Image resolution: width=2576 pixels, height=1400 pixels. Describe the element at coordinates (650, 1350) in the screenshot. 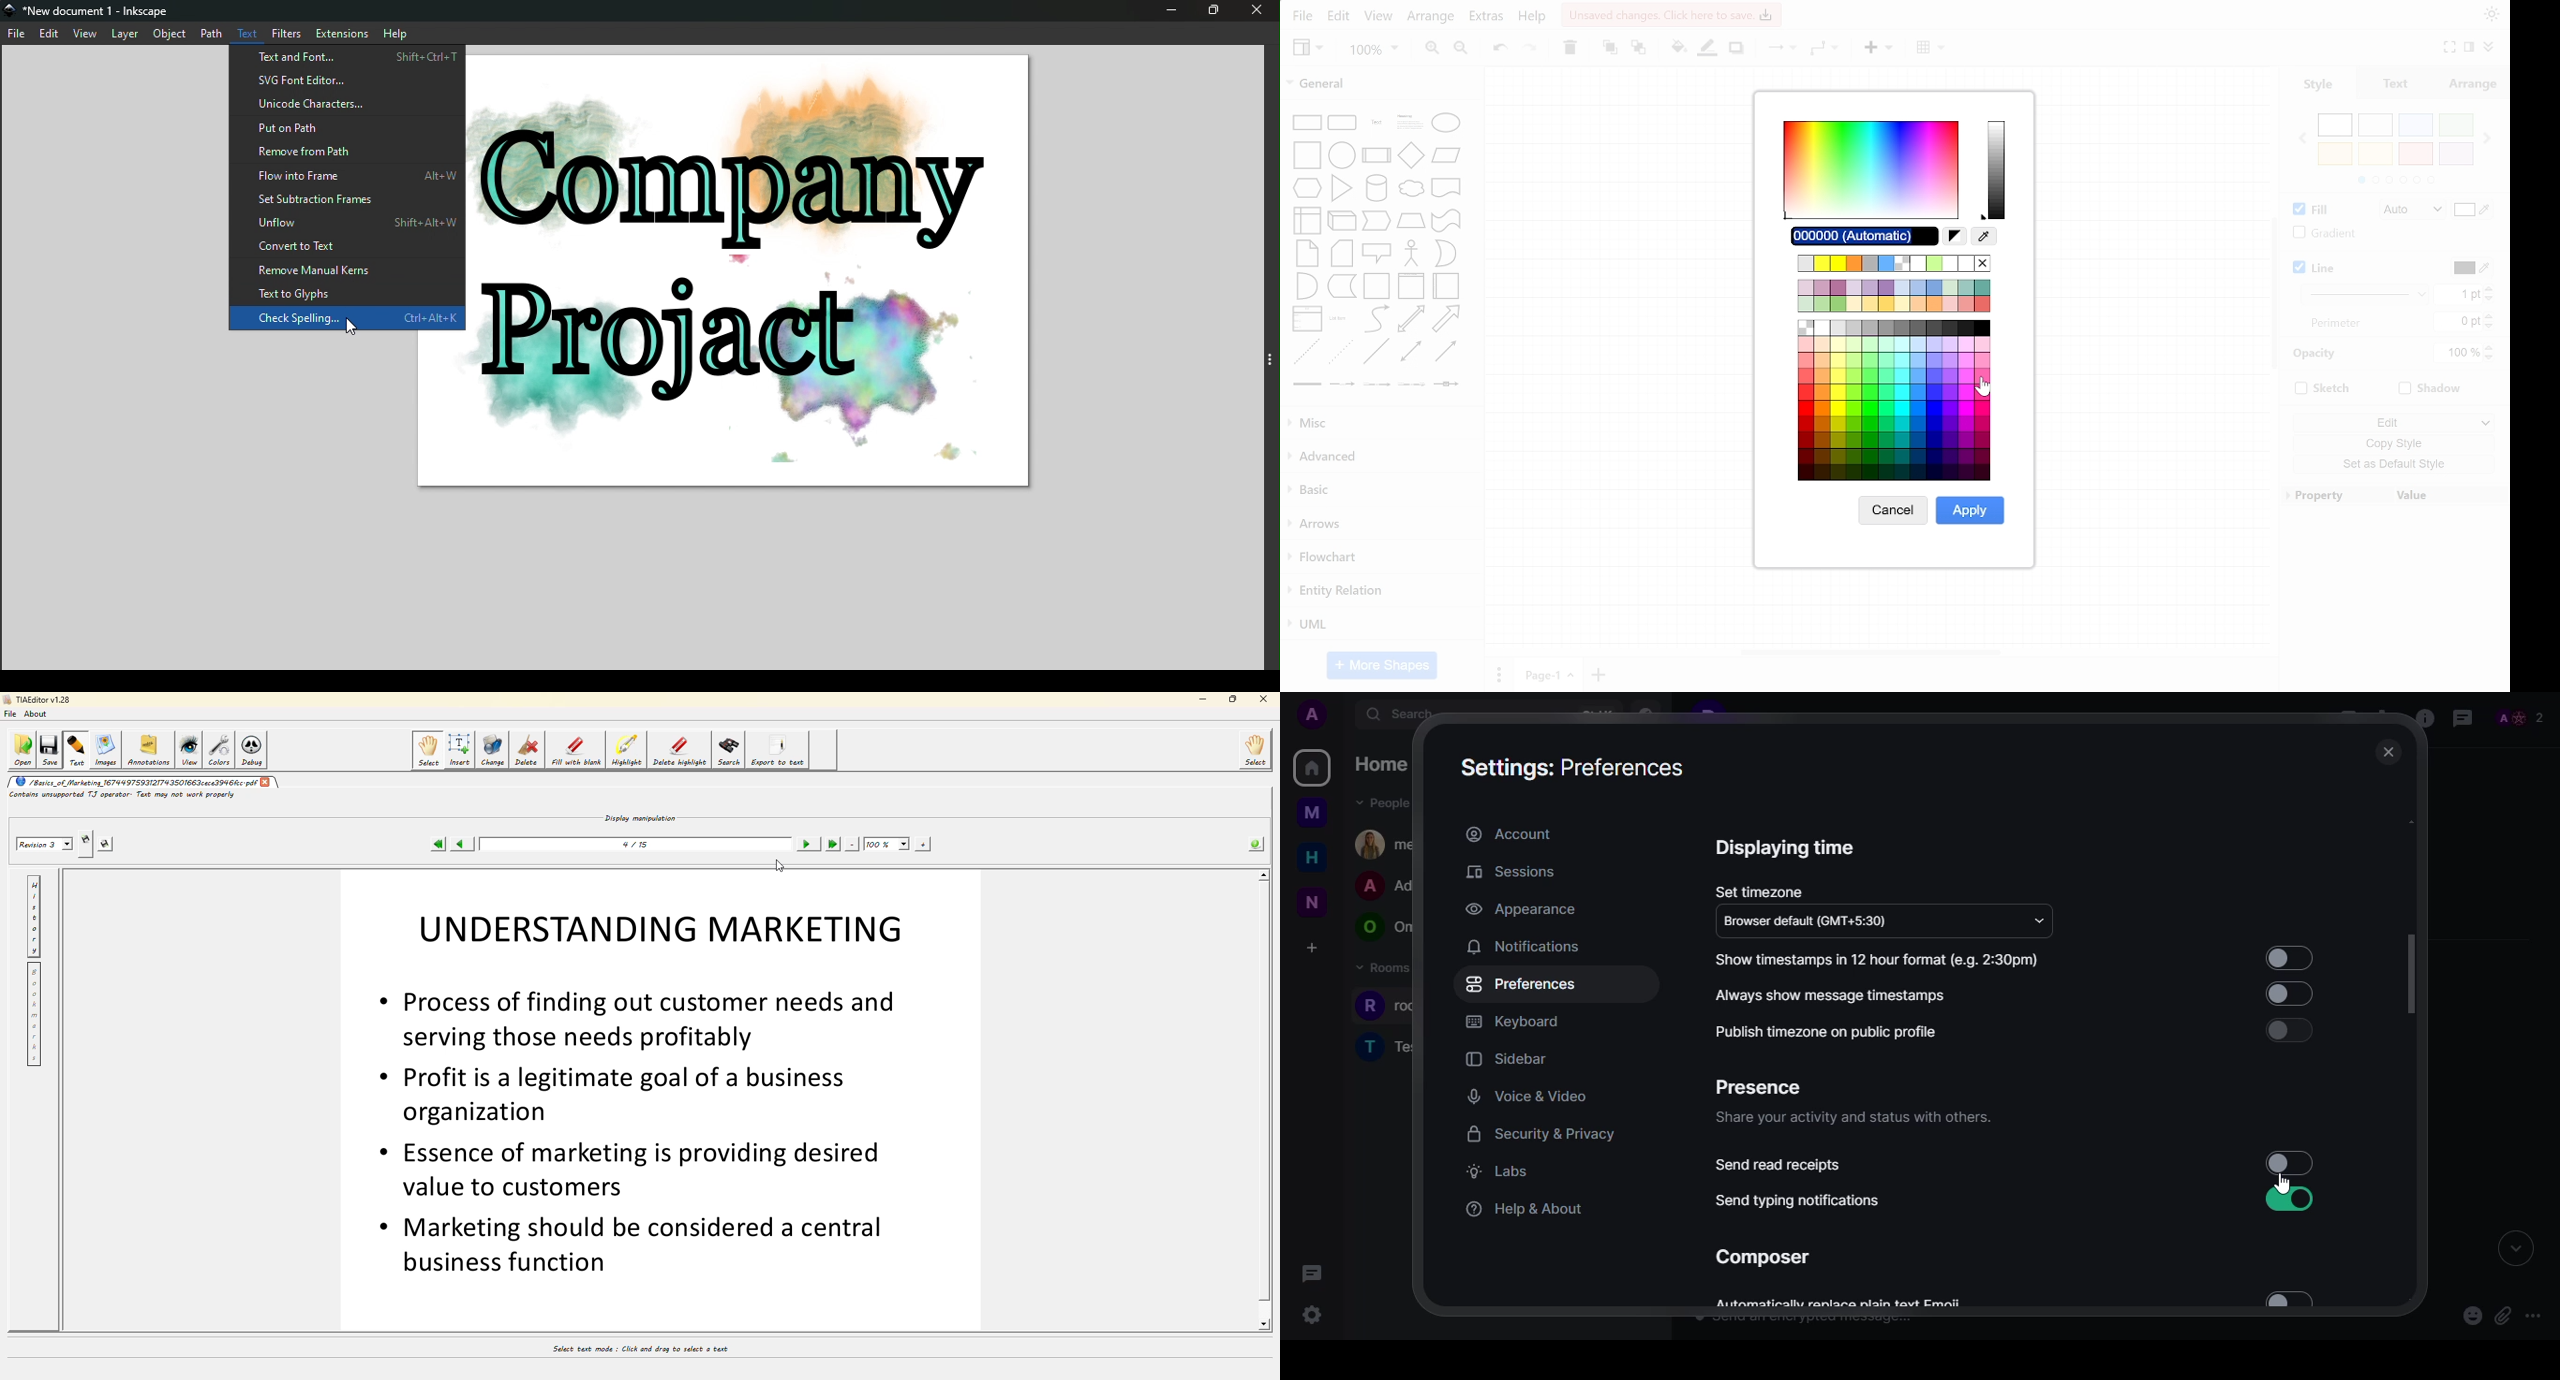

I see `select text` at that location.